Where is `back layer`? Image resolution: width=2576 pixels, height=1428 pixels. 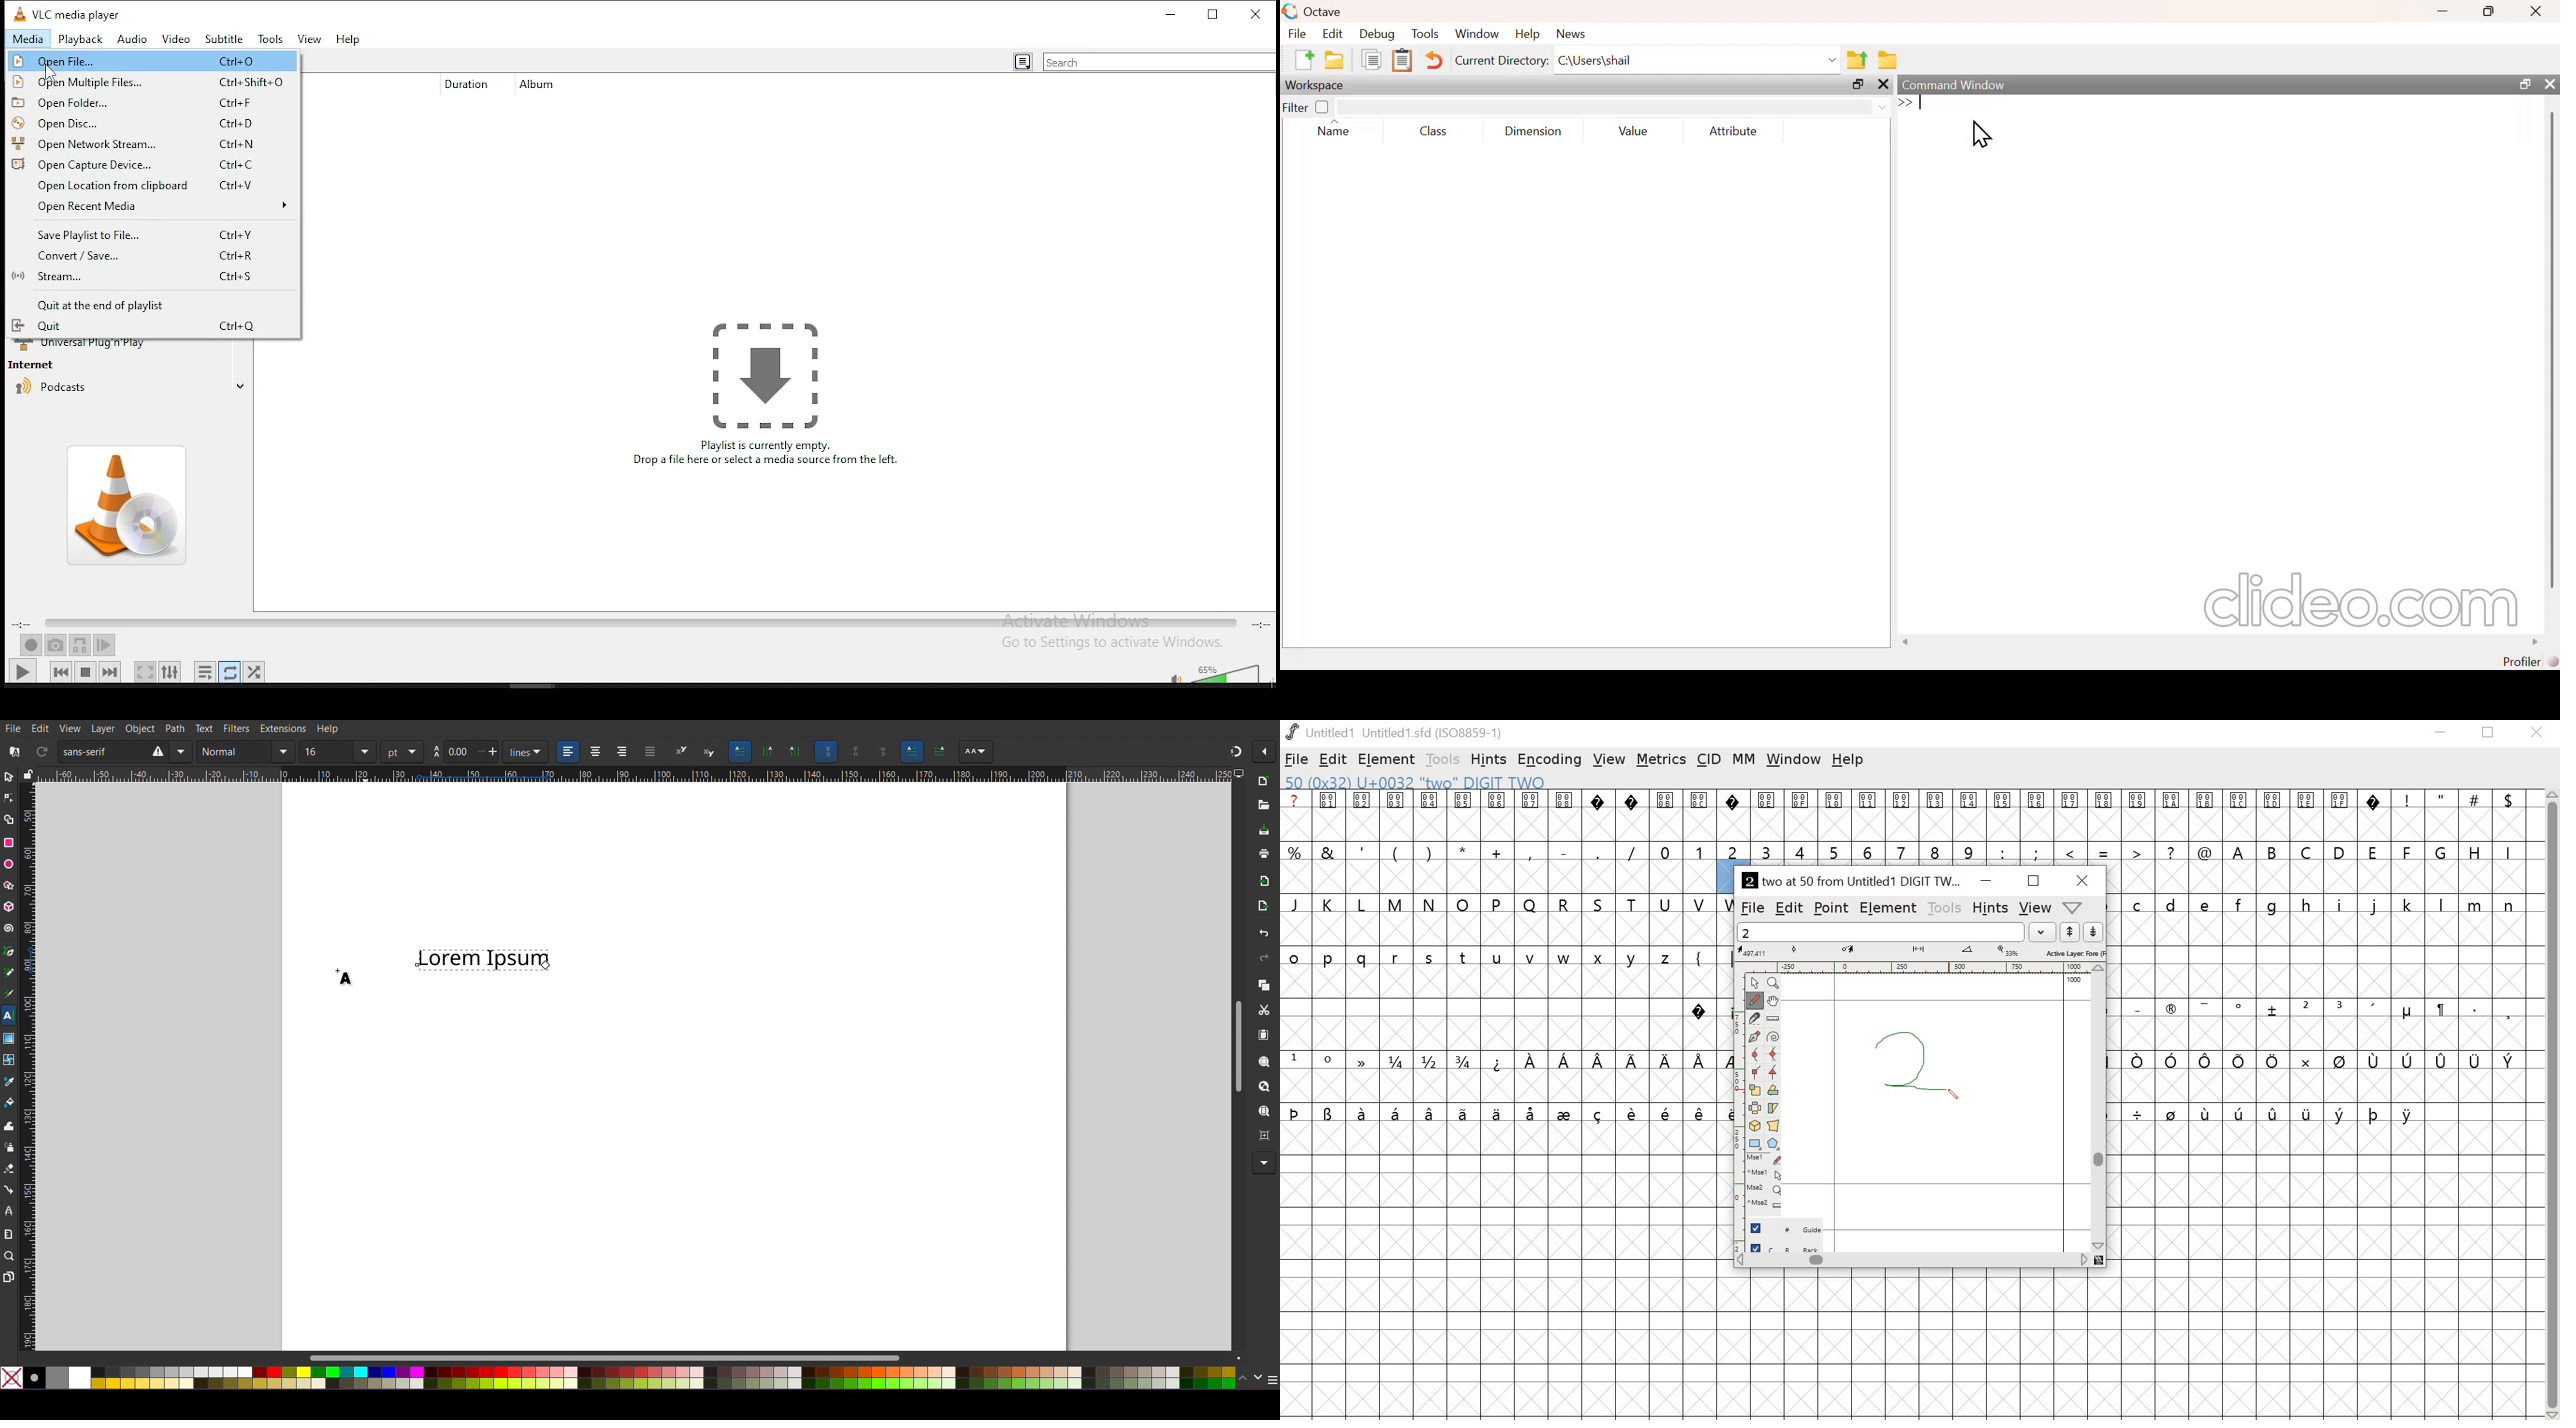
back layer is located at coordinates (1789, 1246).